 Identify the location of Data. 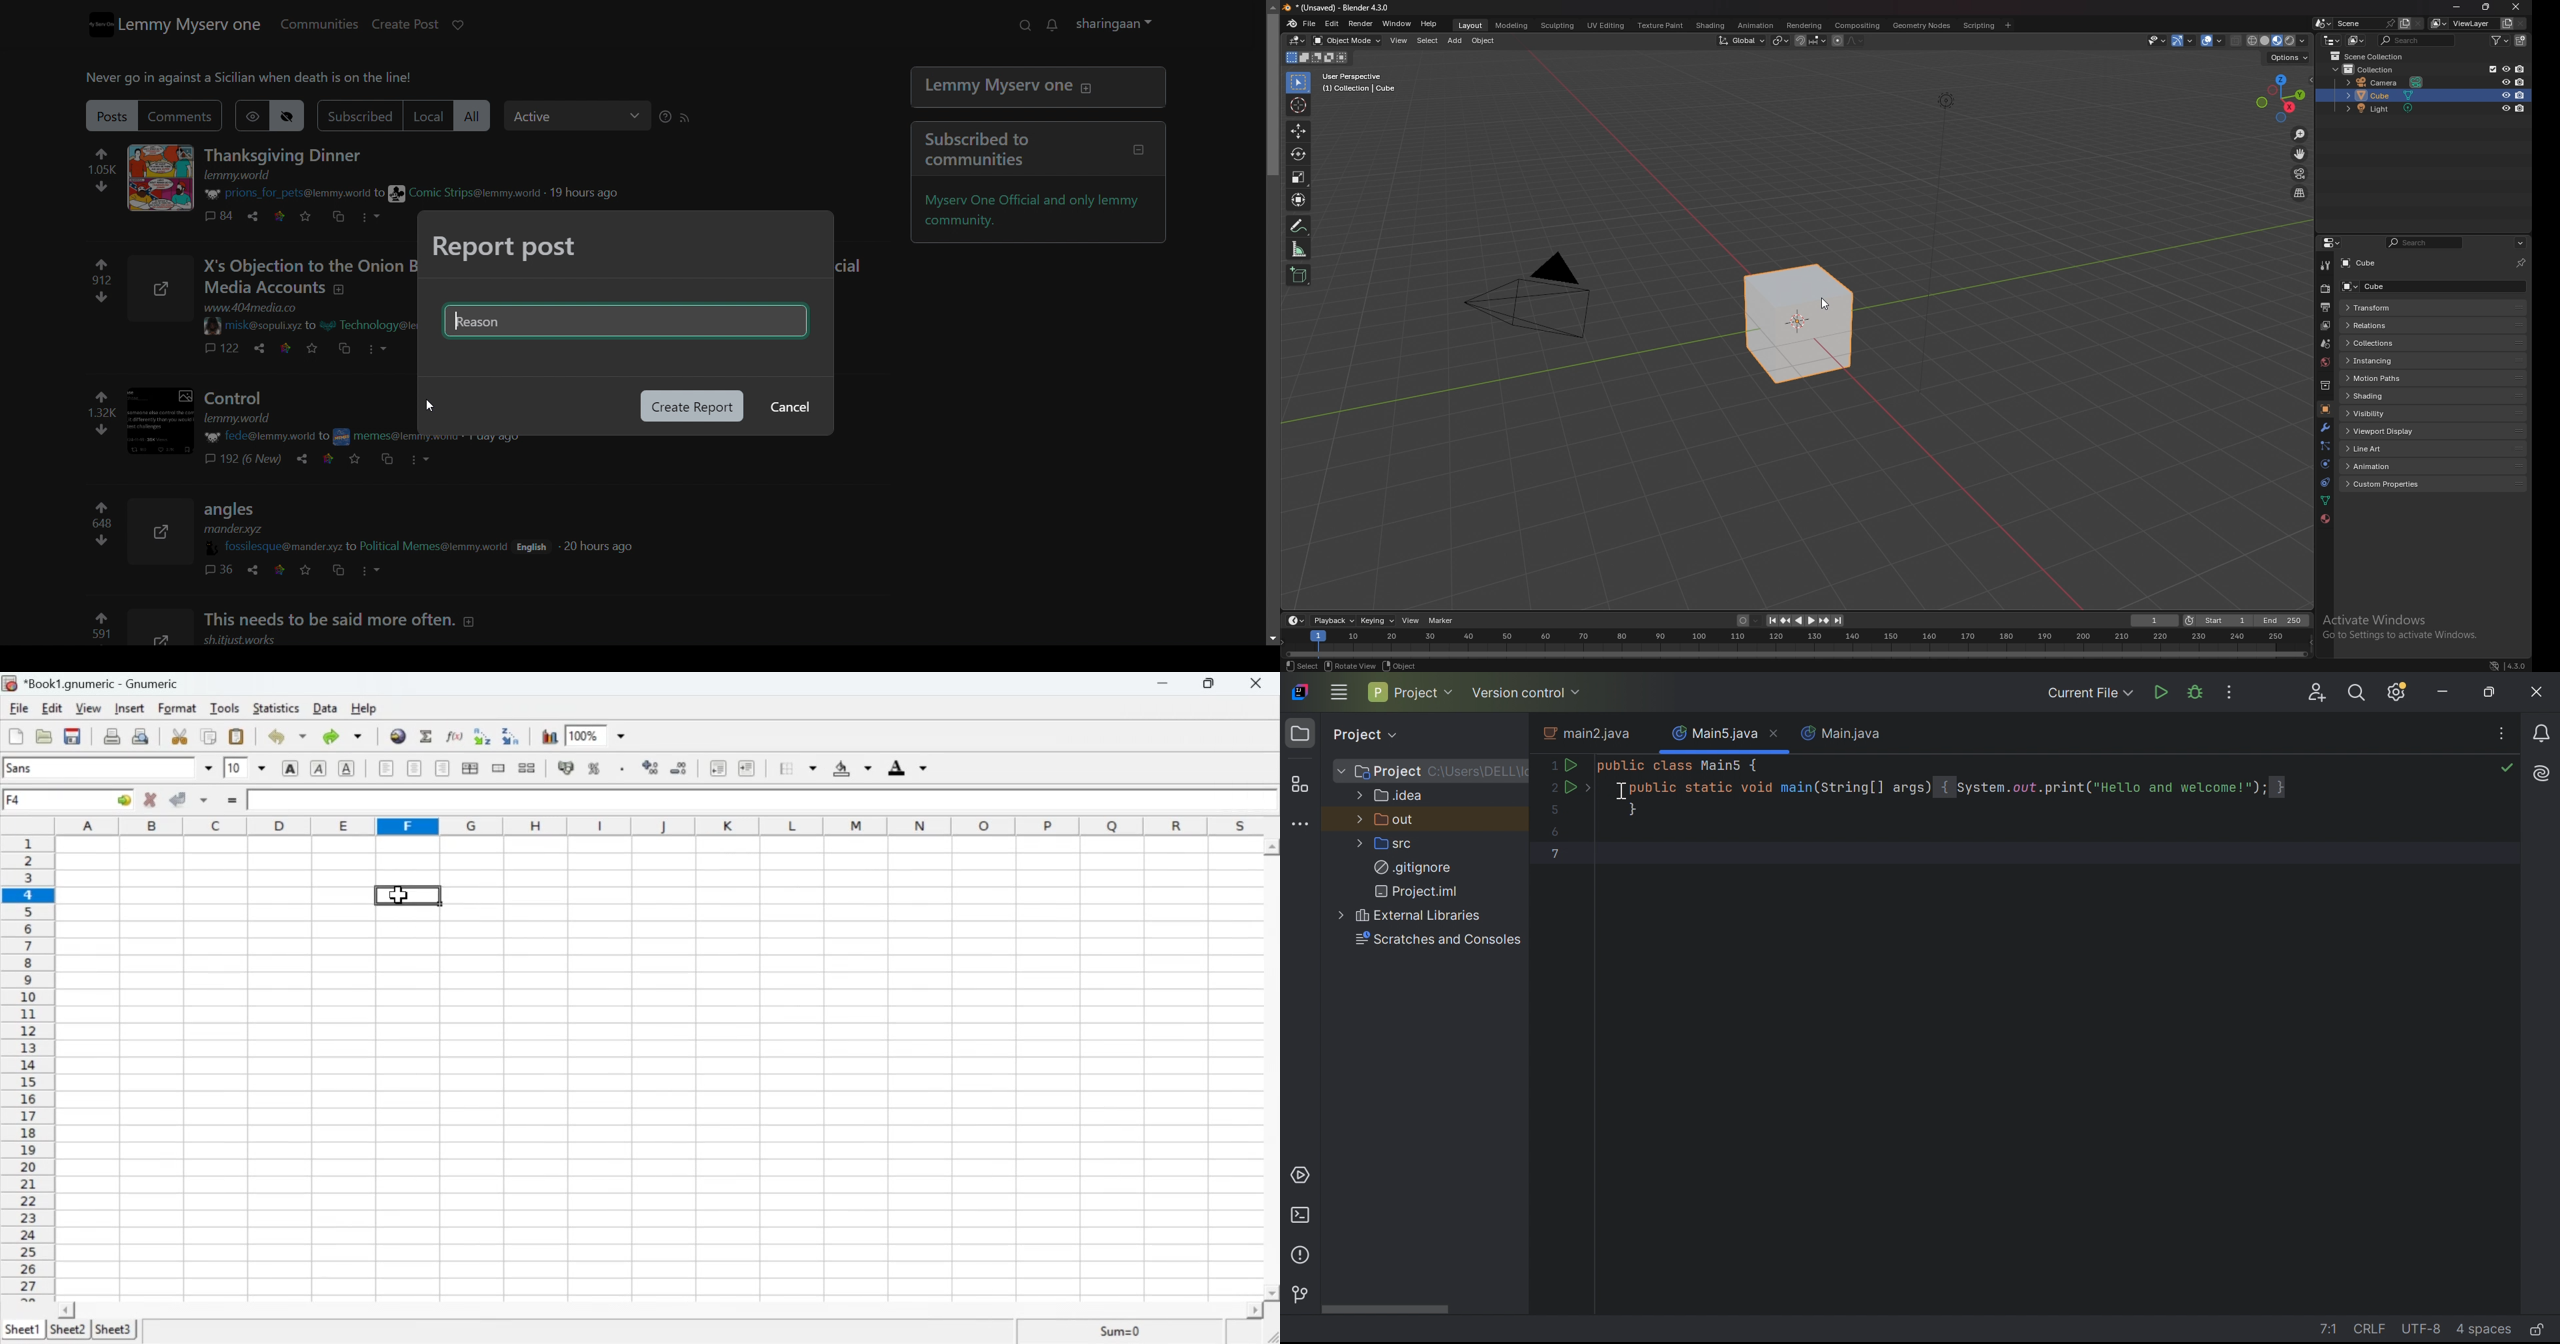
(322, 708).